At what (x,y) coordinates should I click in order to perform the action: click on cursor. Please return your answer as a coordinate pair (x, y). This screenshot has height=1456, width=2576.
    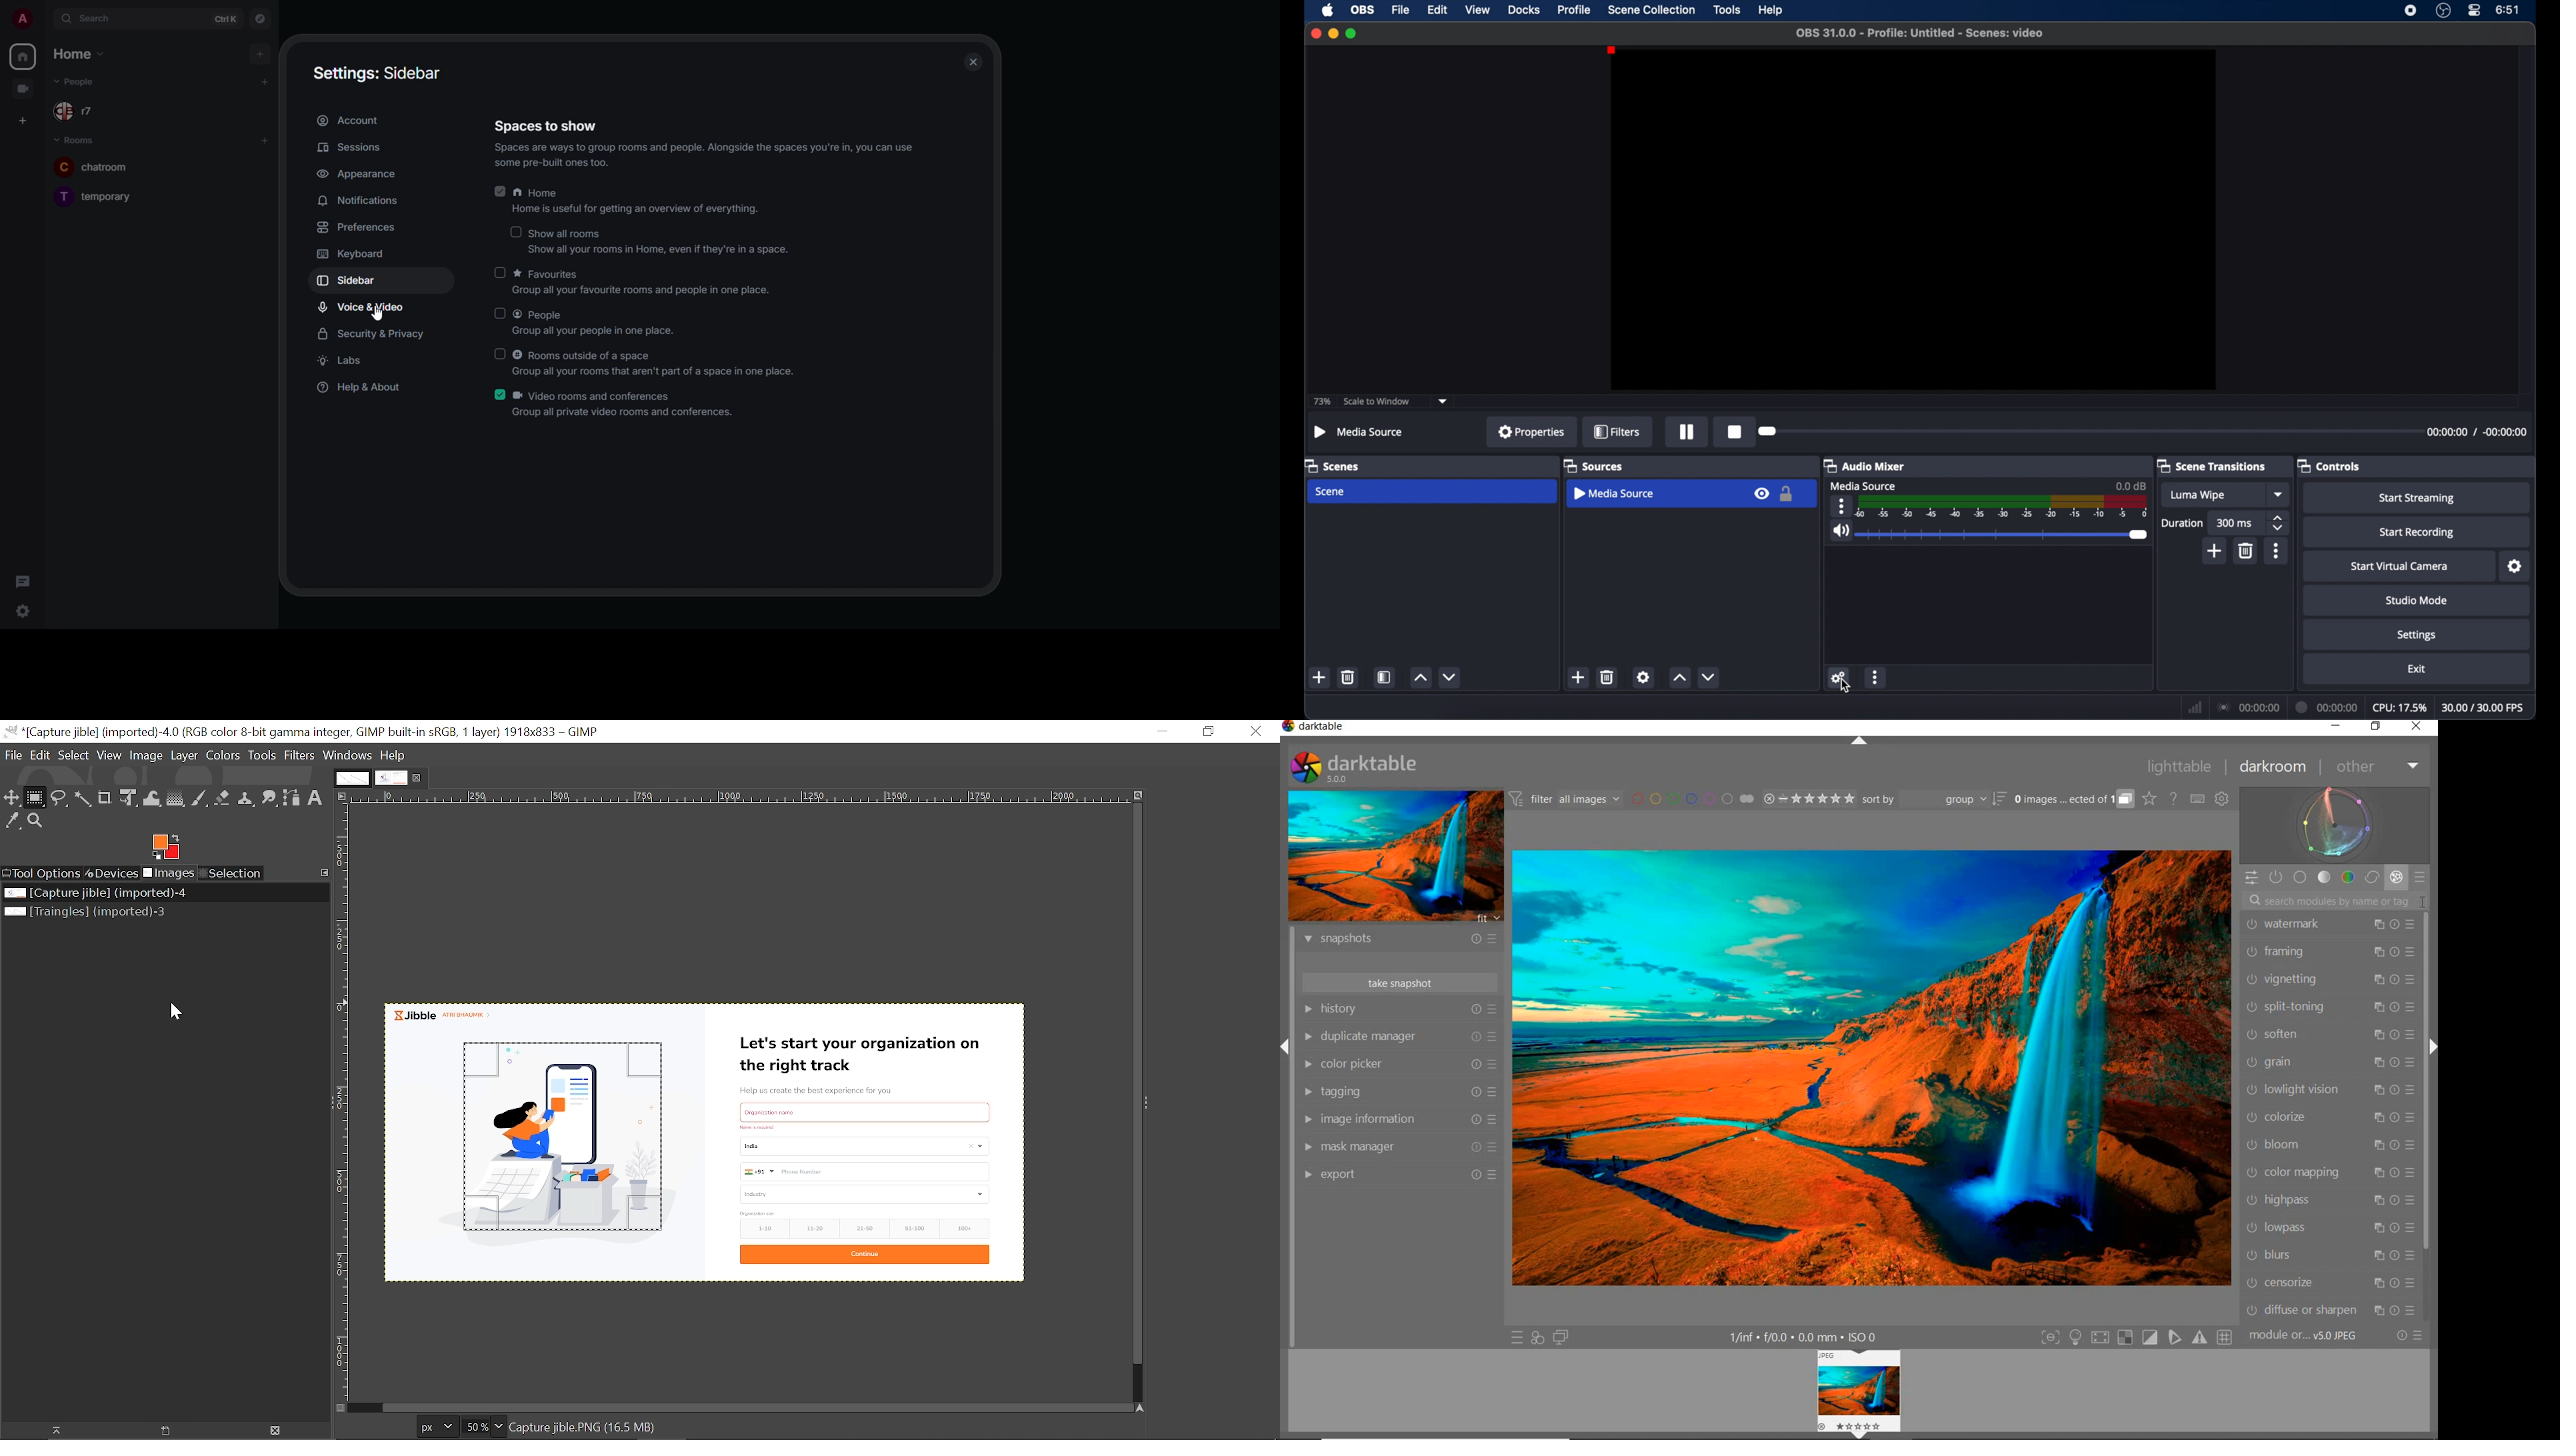
    Looking at the image, I should click on (1847, 687).